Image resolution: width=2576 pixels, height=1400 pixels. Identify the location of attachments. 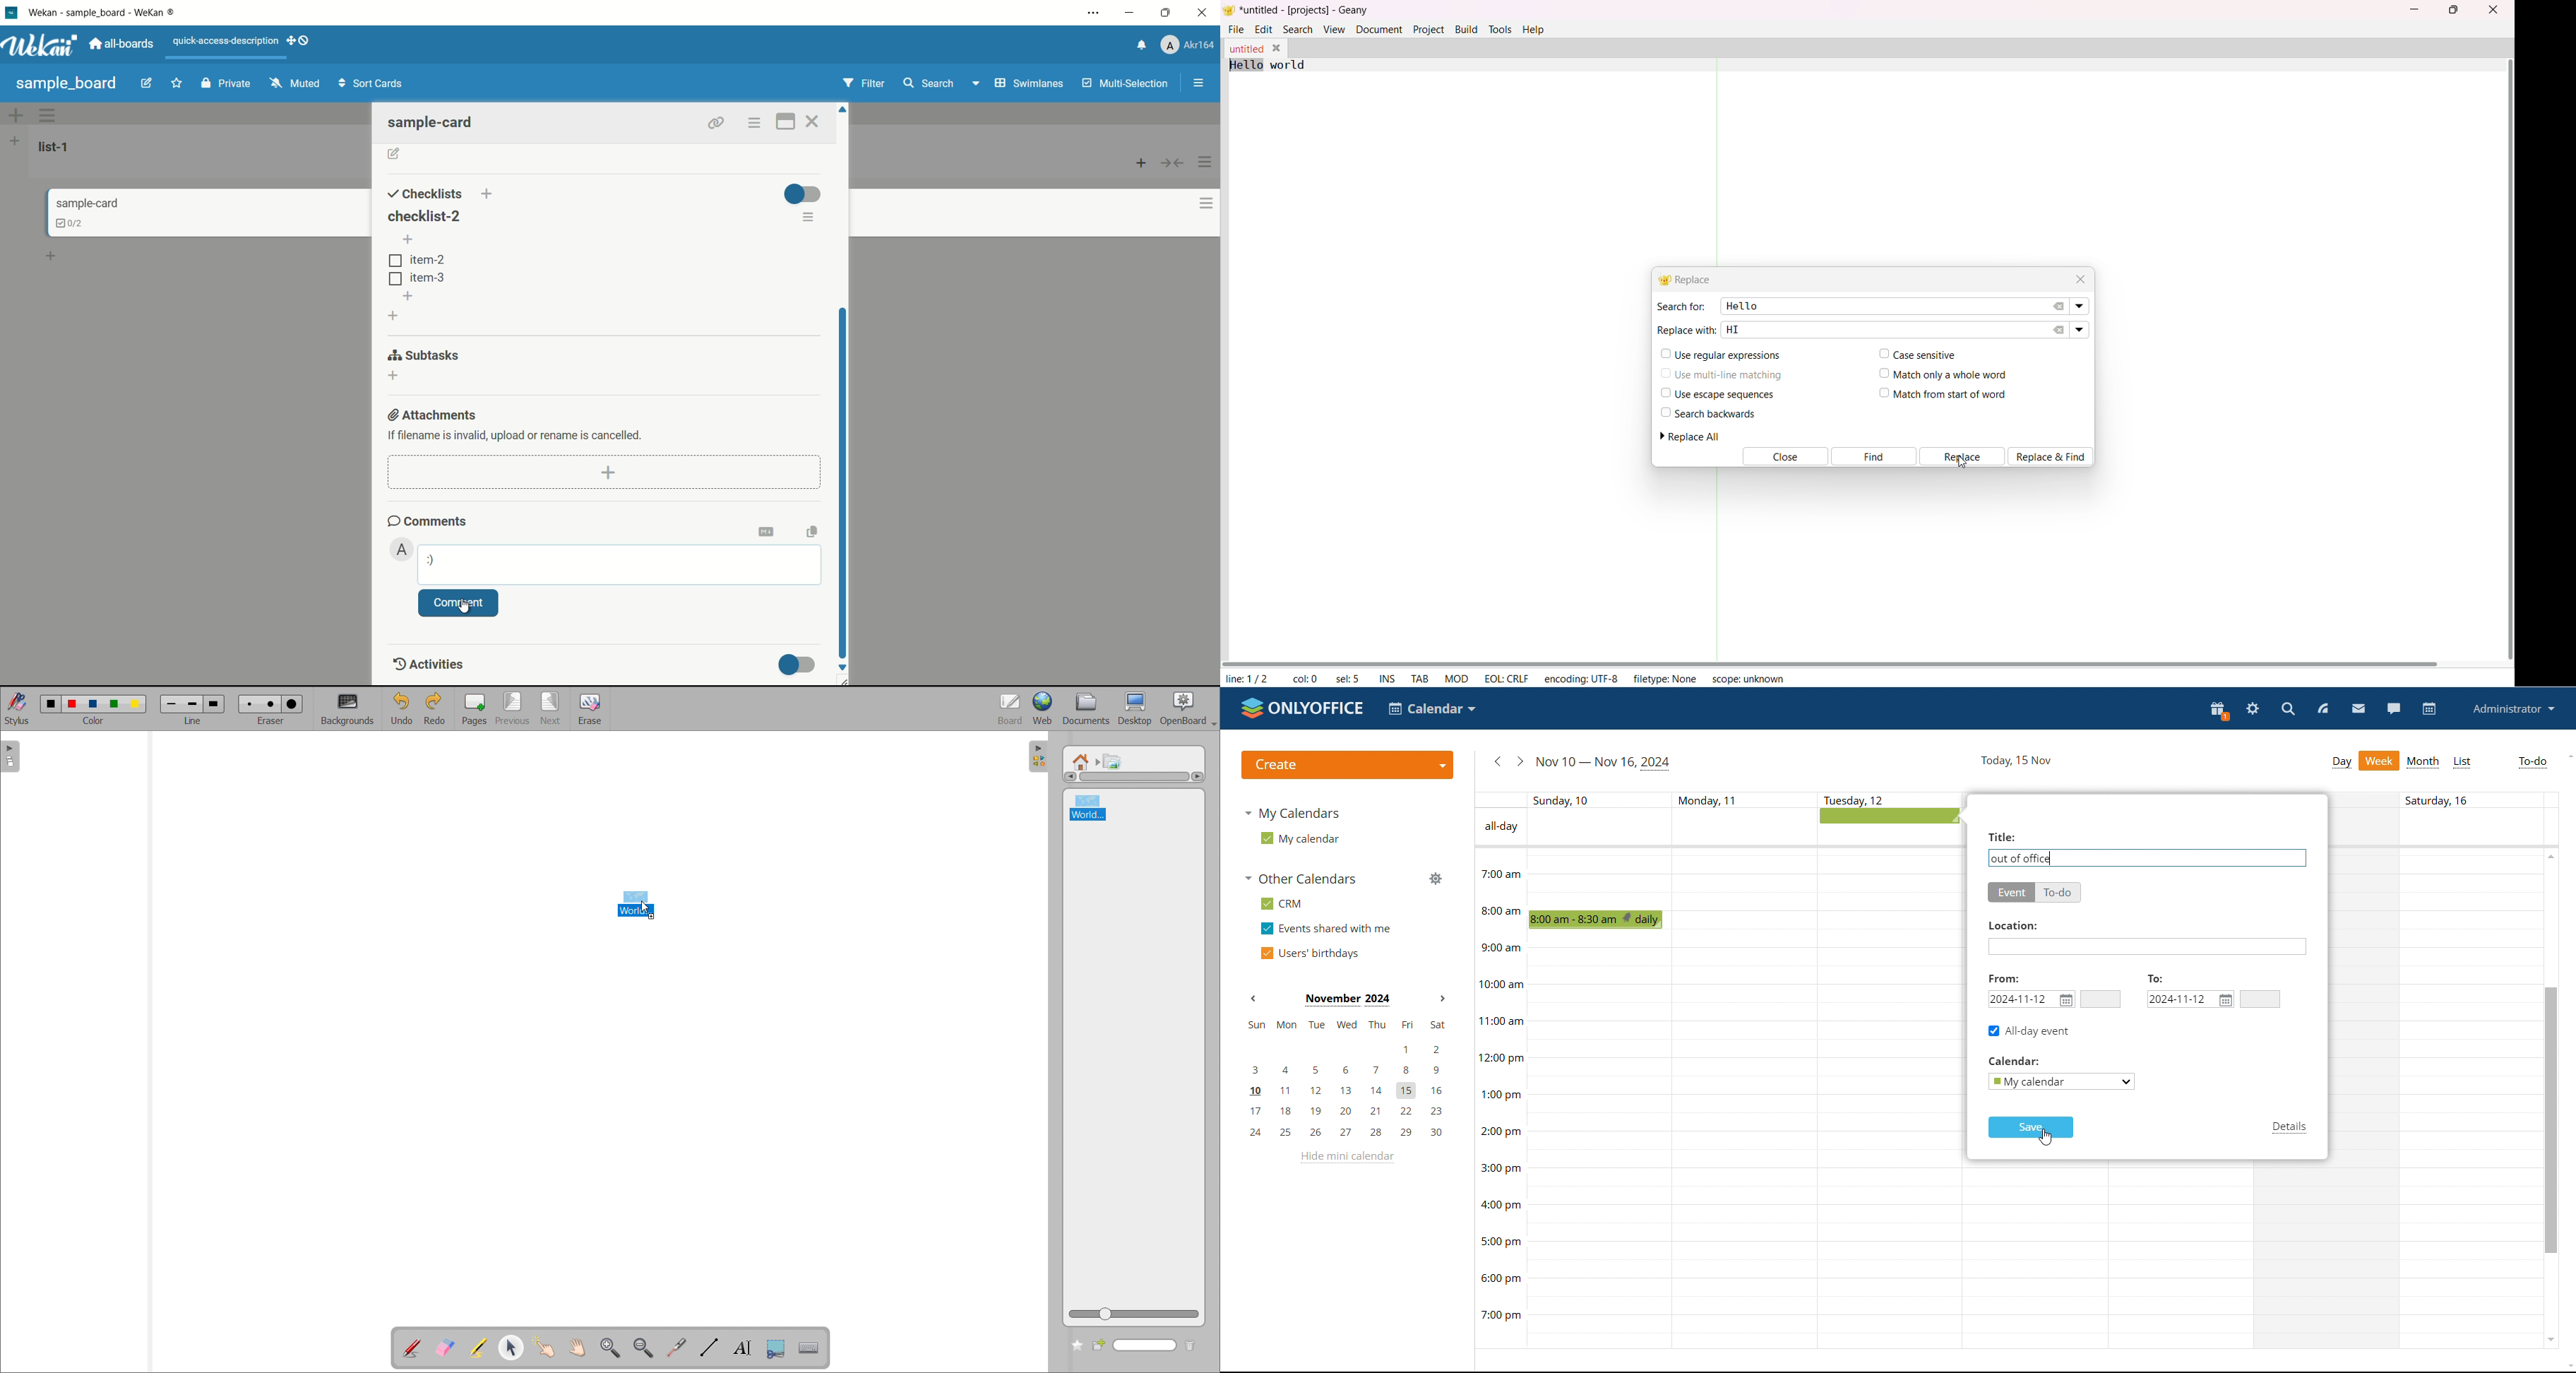
(434, 414).